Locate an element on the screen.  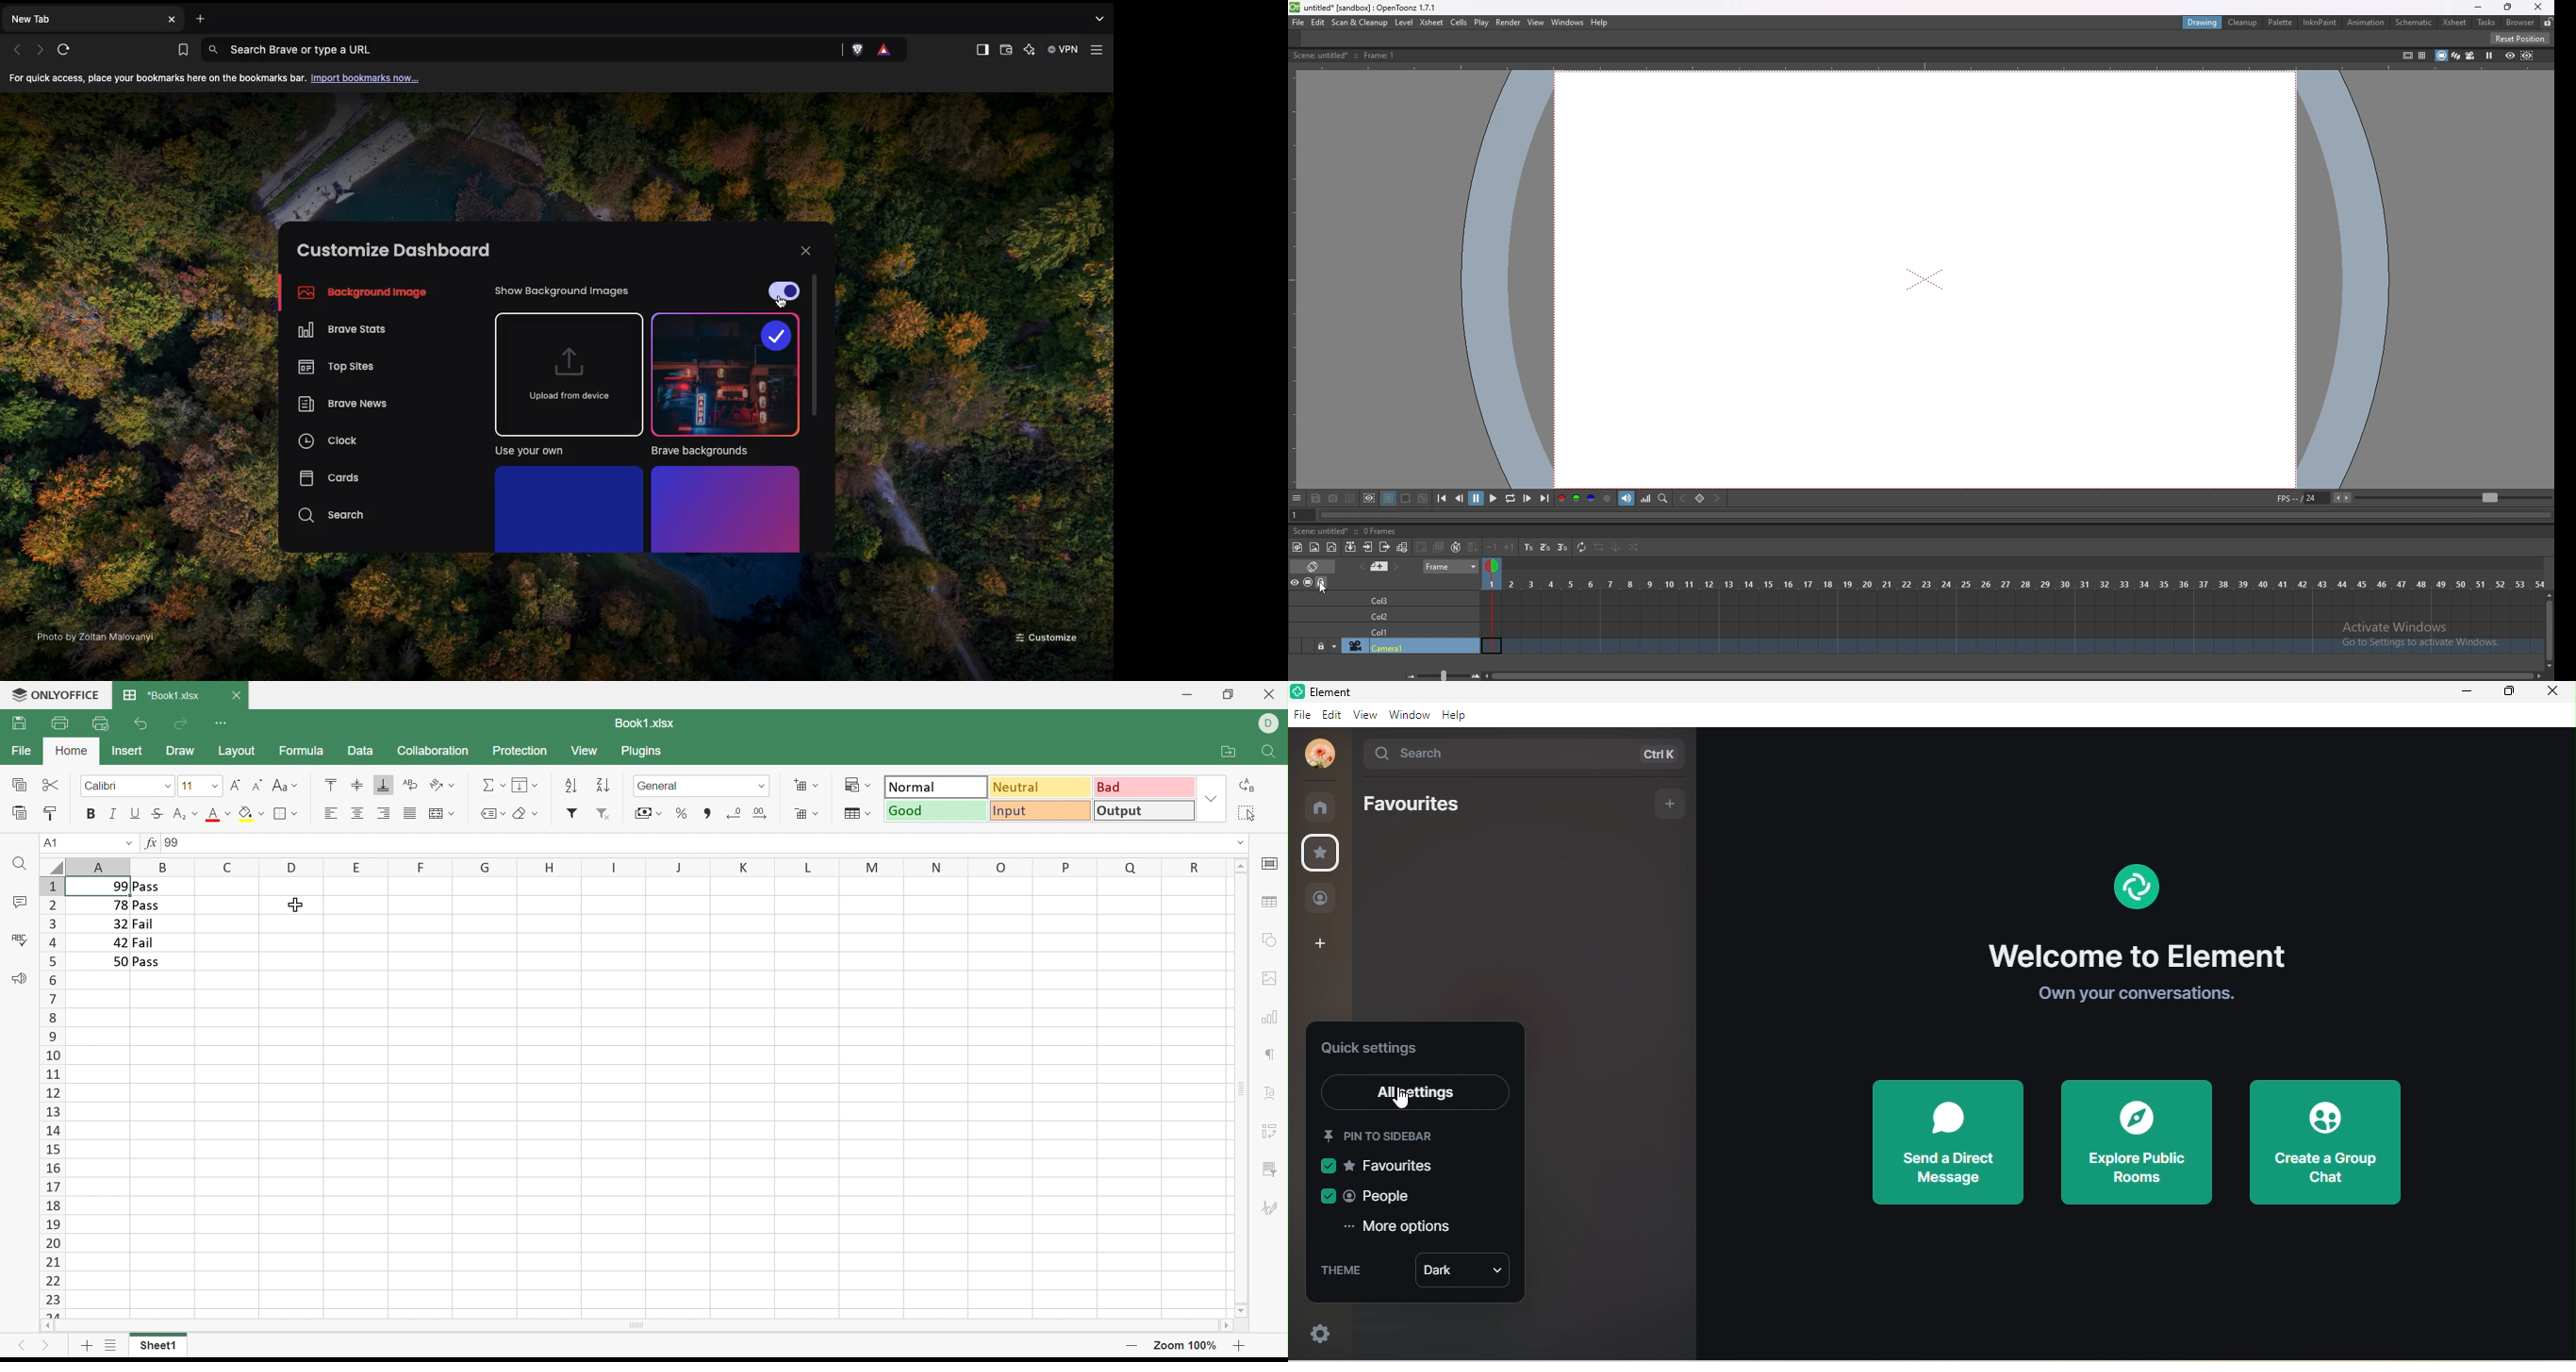
Summation is located at coordinates (494, 786).